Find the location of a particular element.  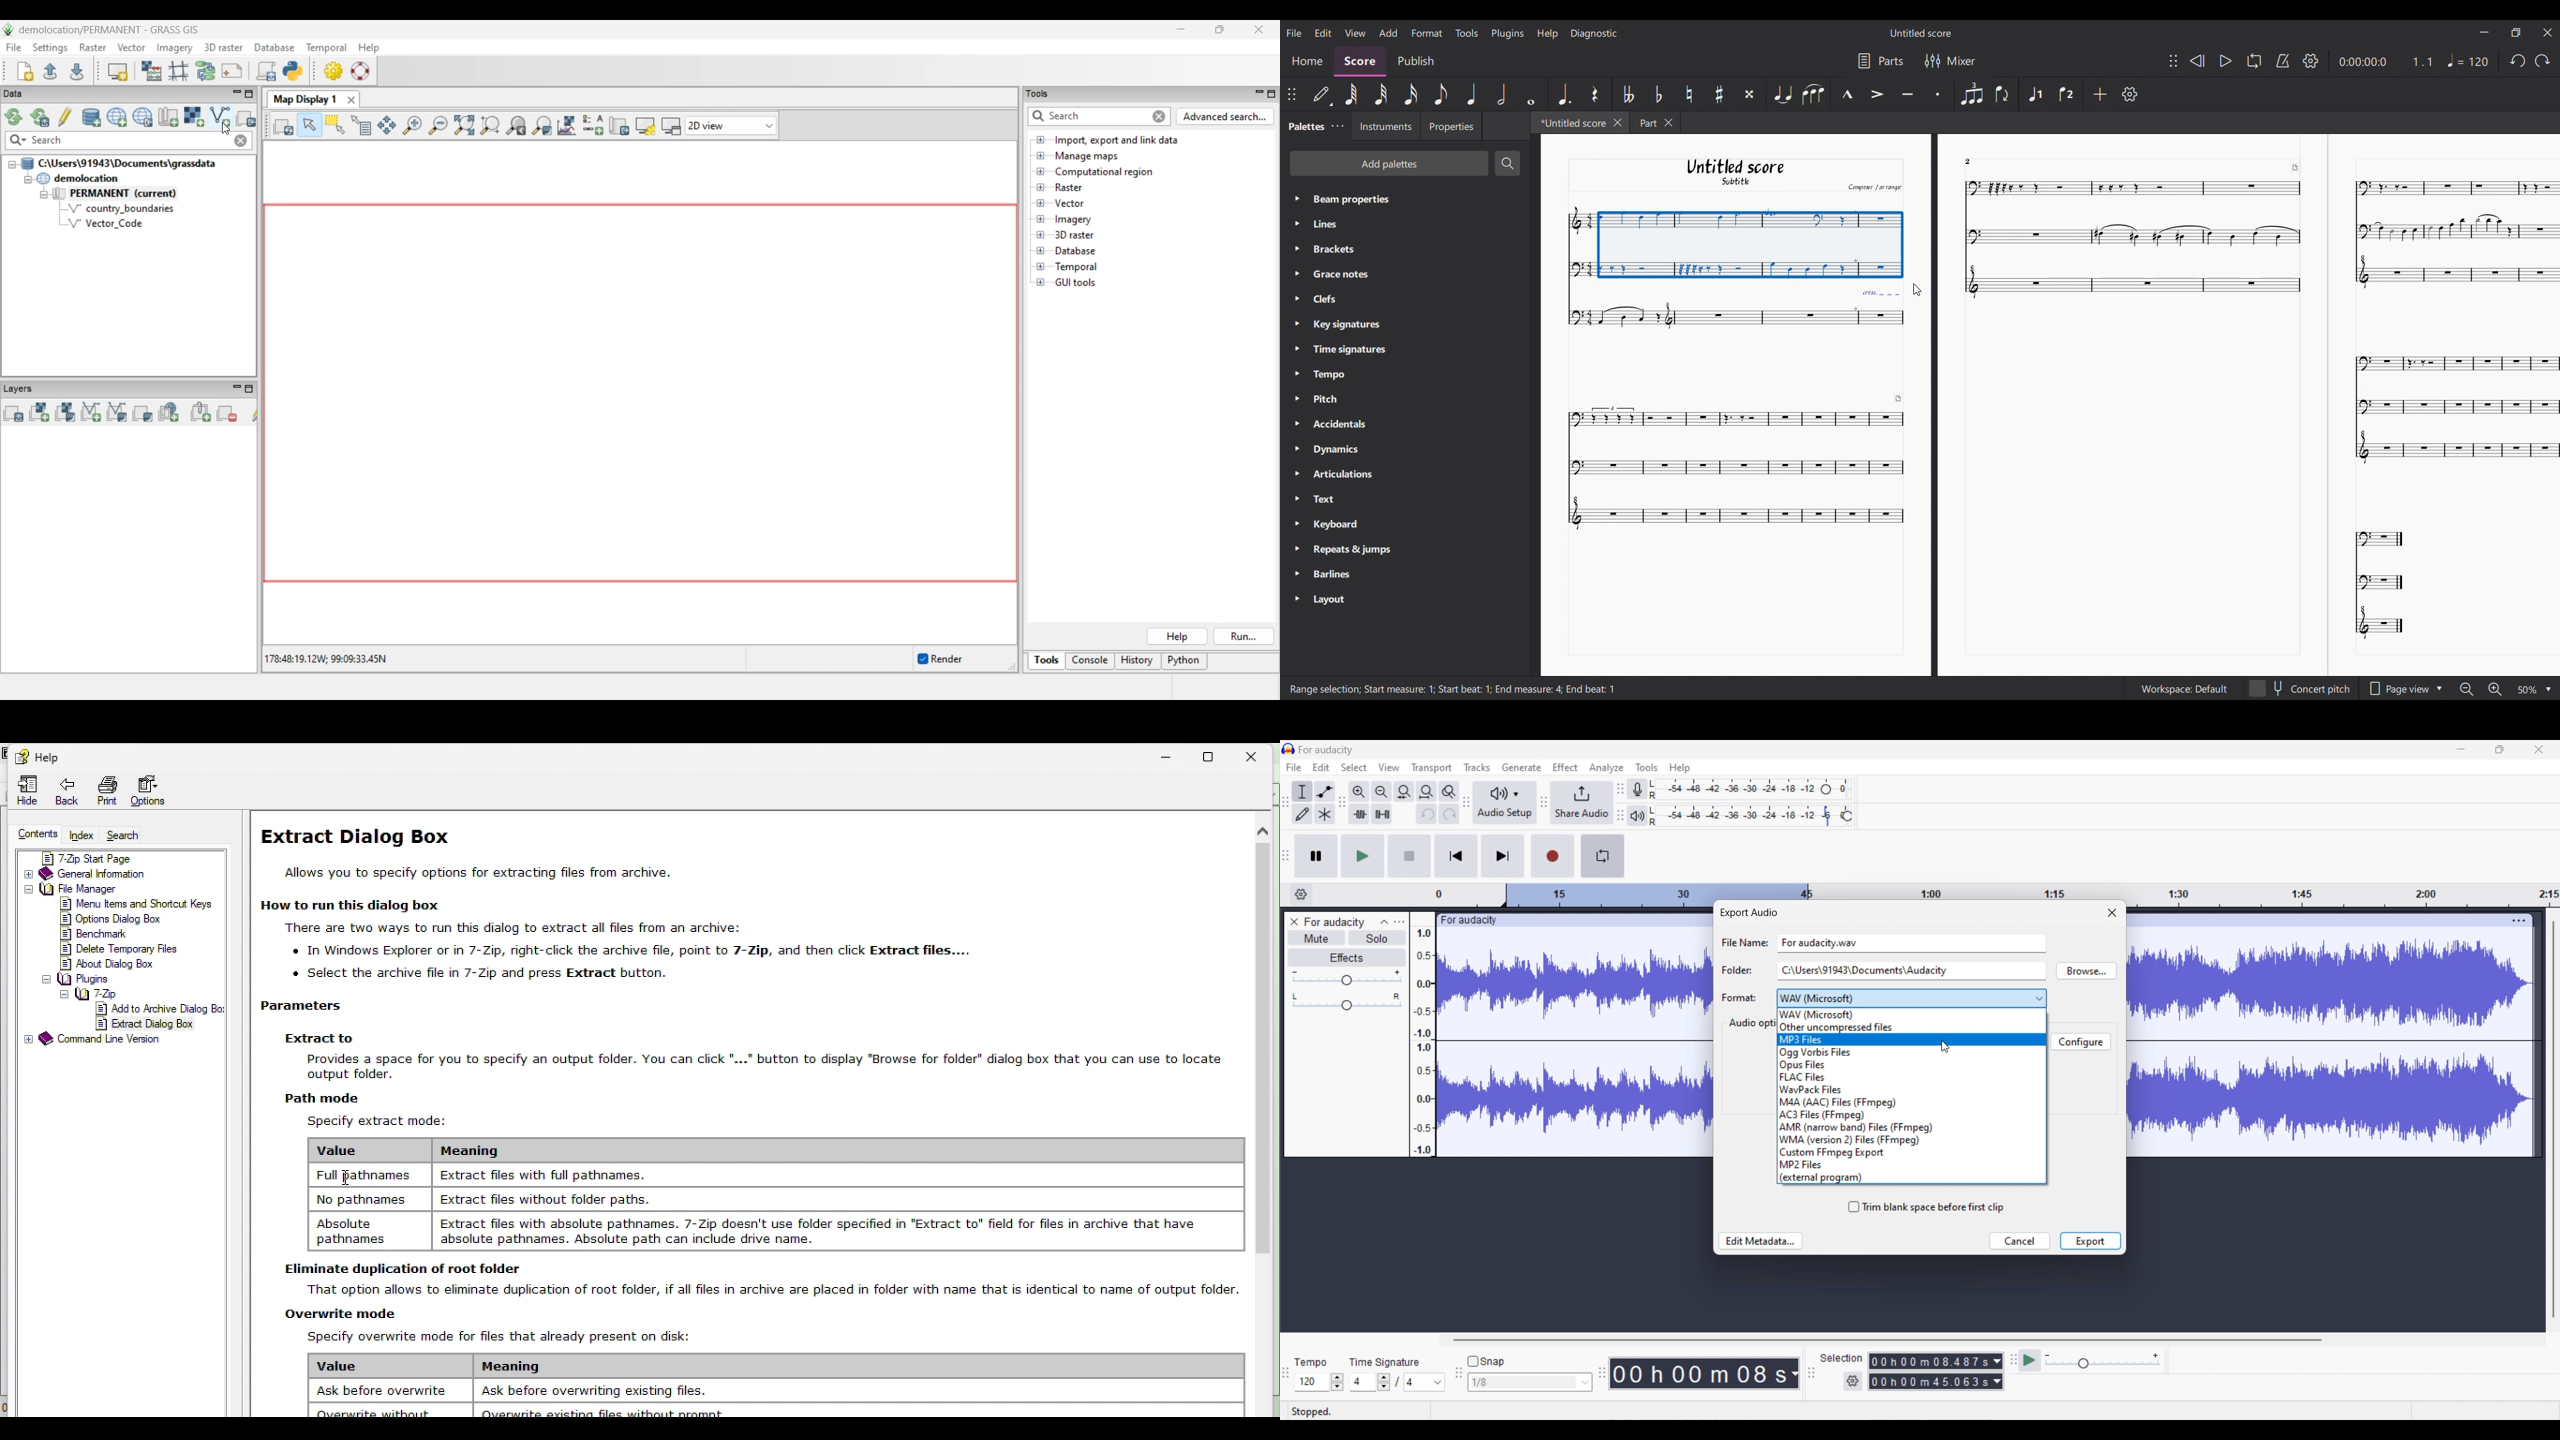

WMA(version 2) Files(FFmeg) is located at coordinates (1912, 1140).